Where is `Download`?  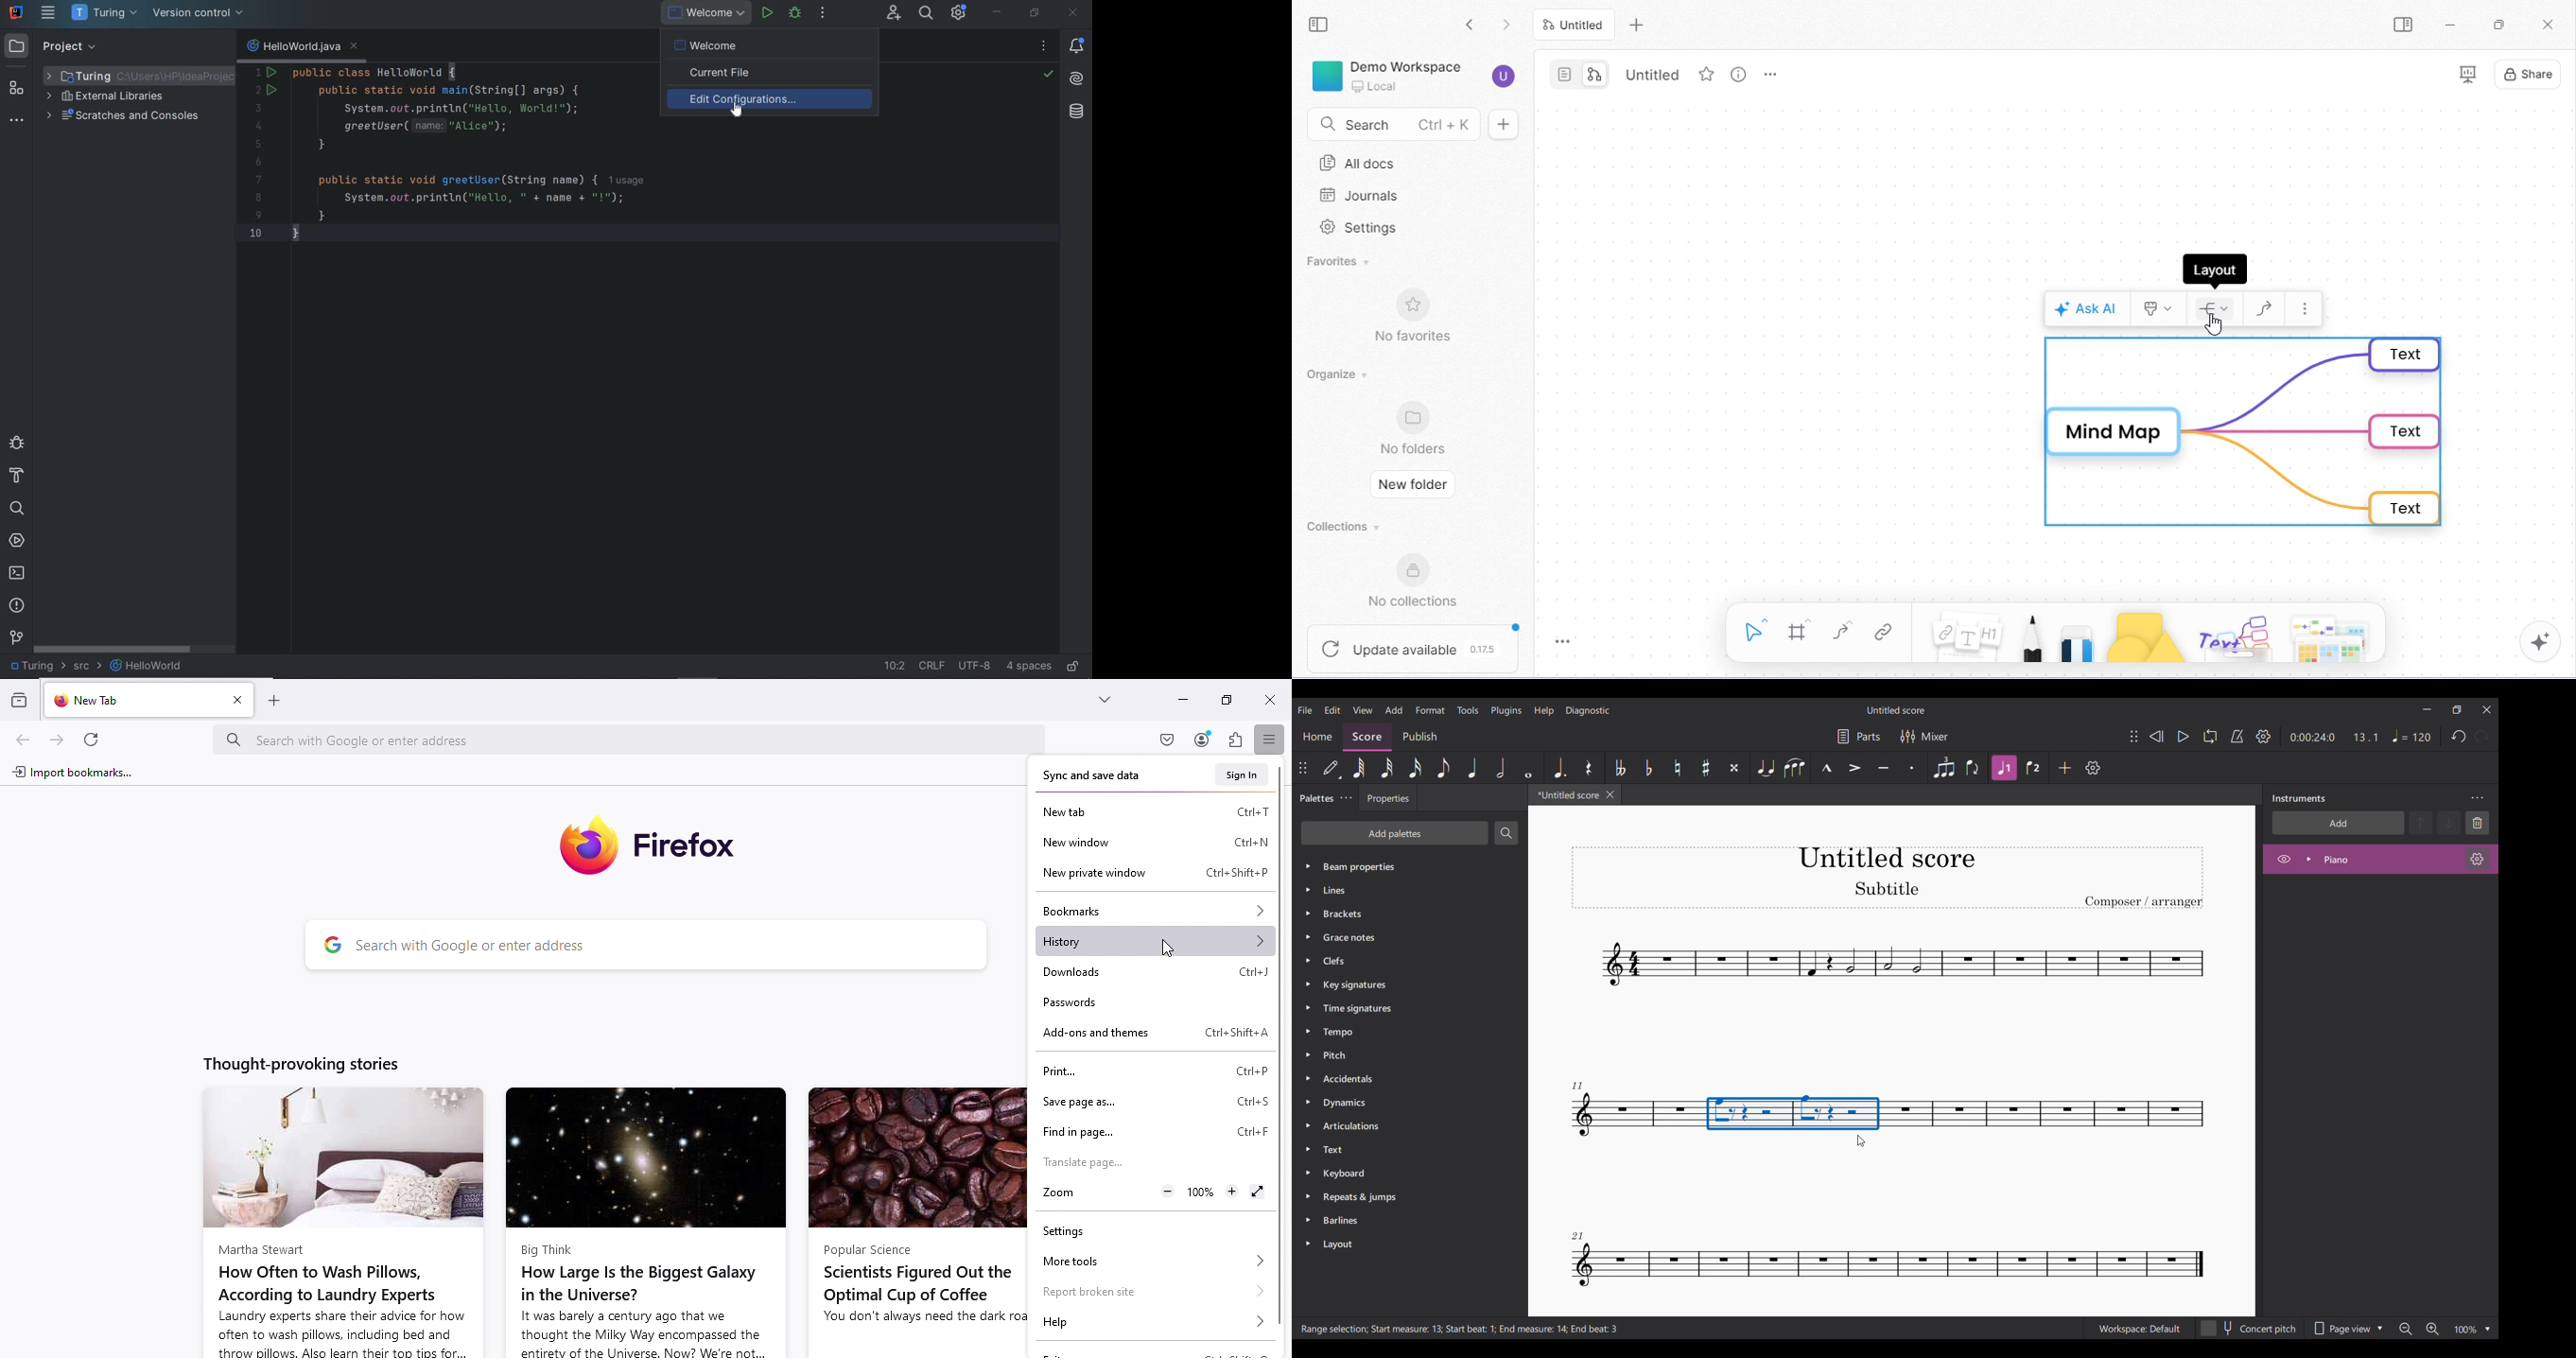 Download is located at coordinates (1155, 973).